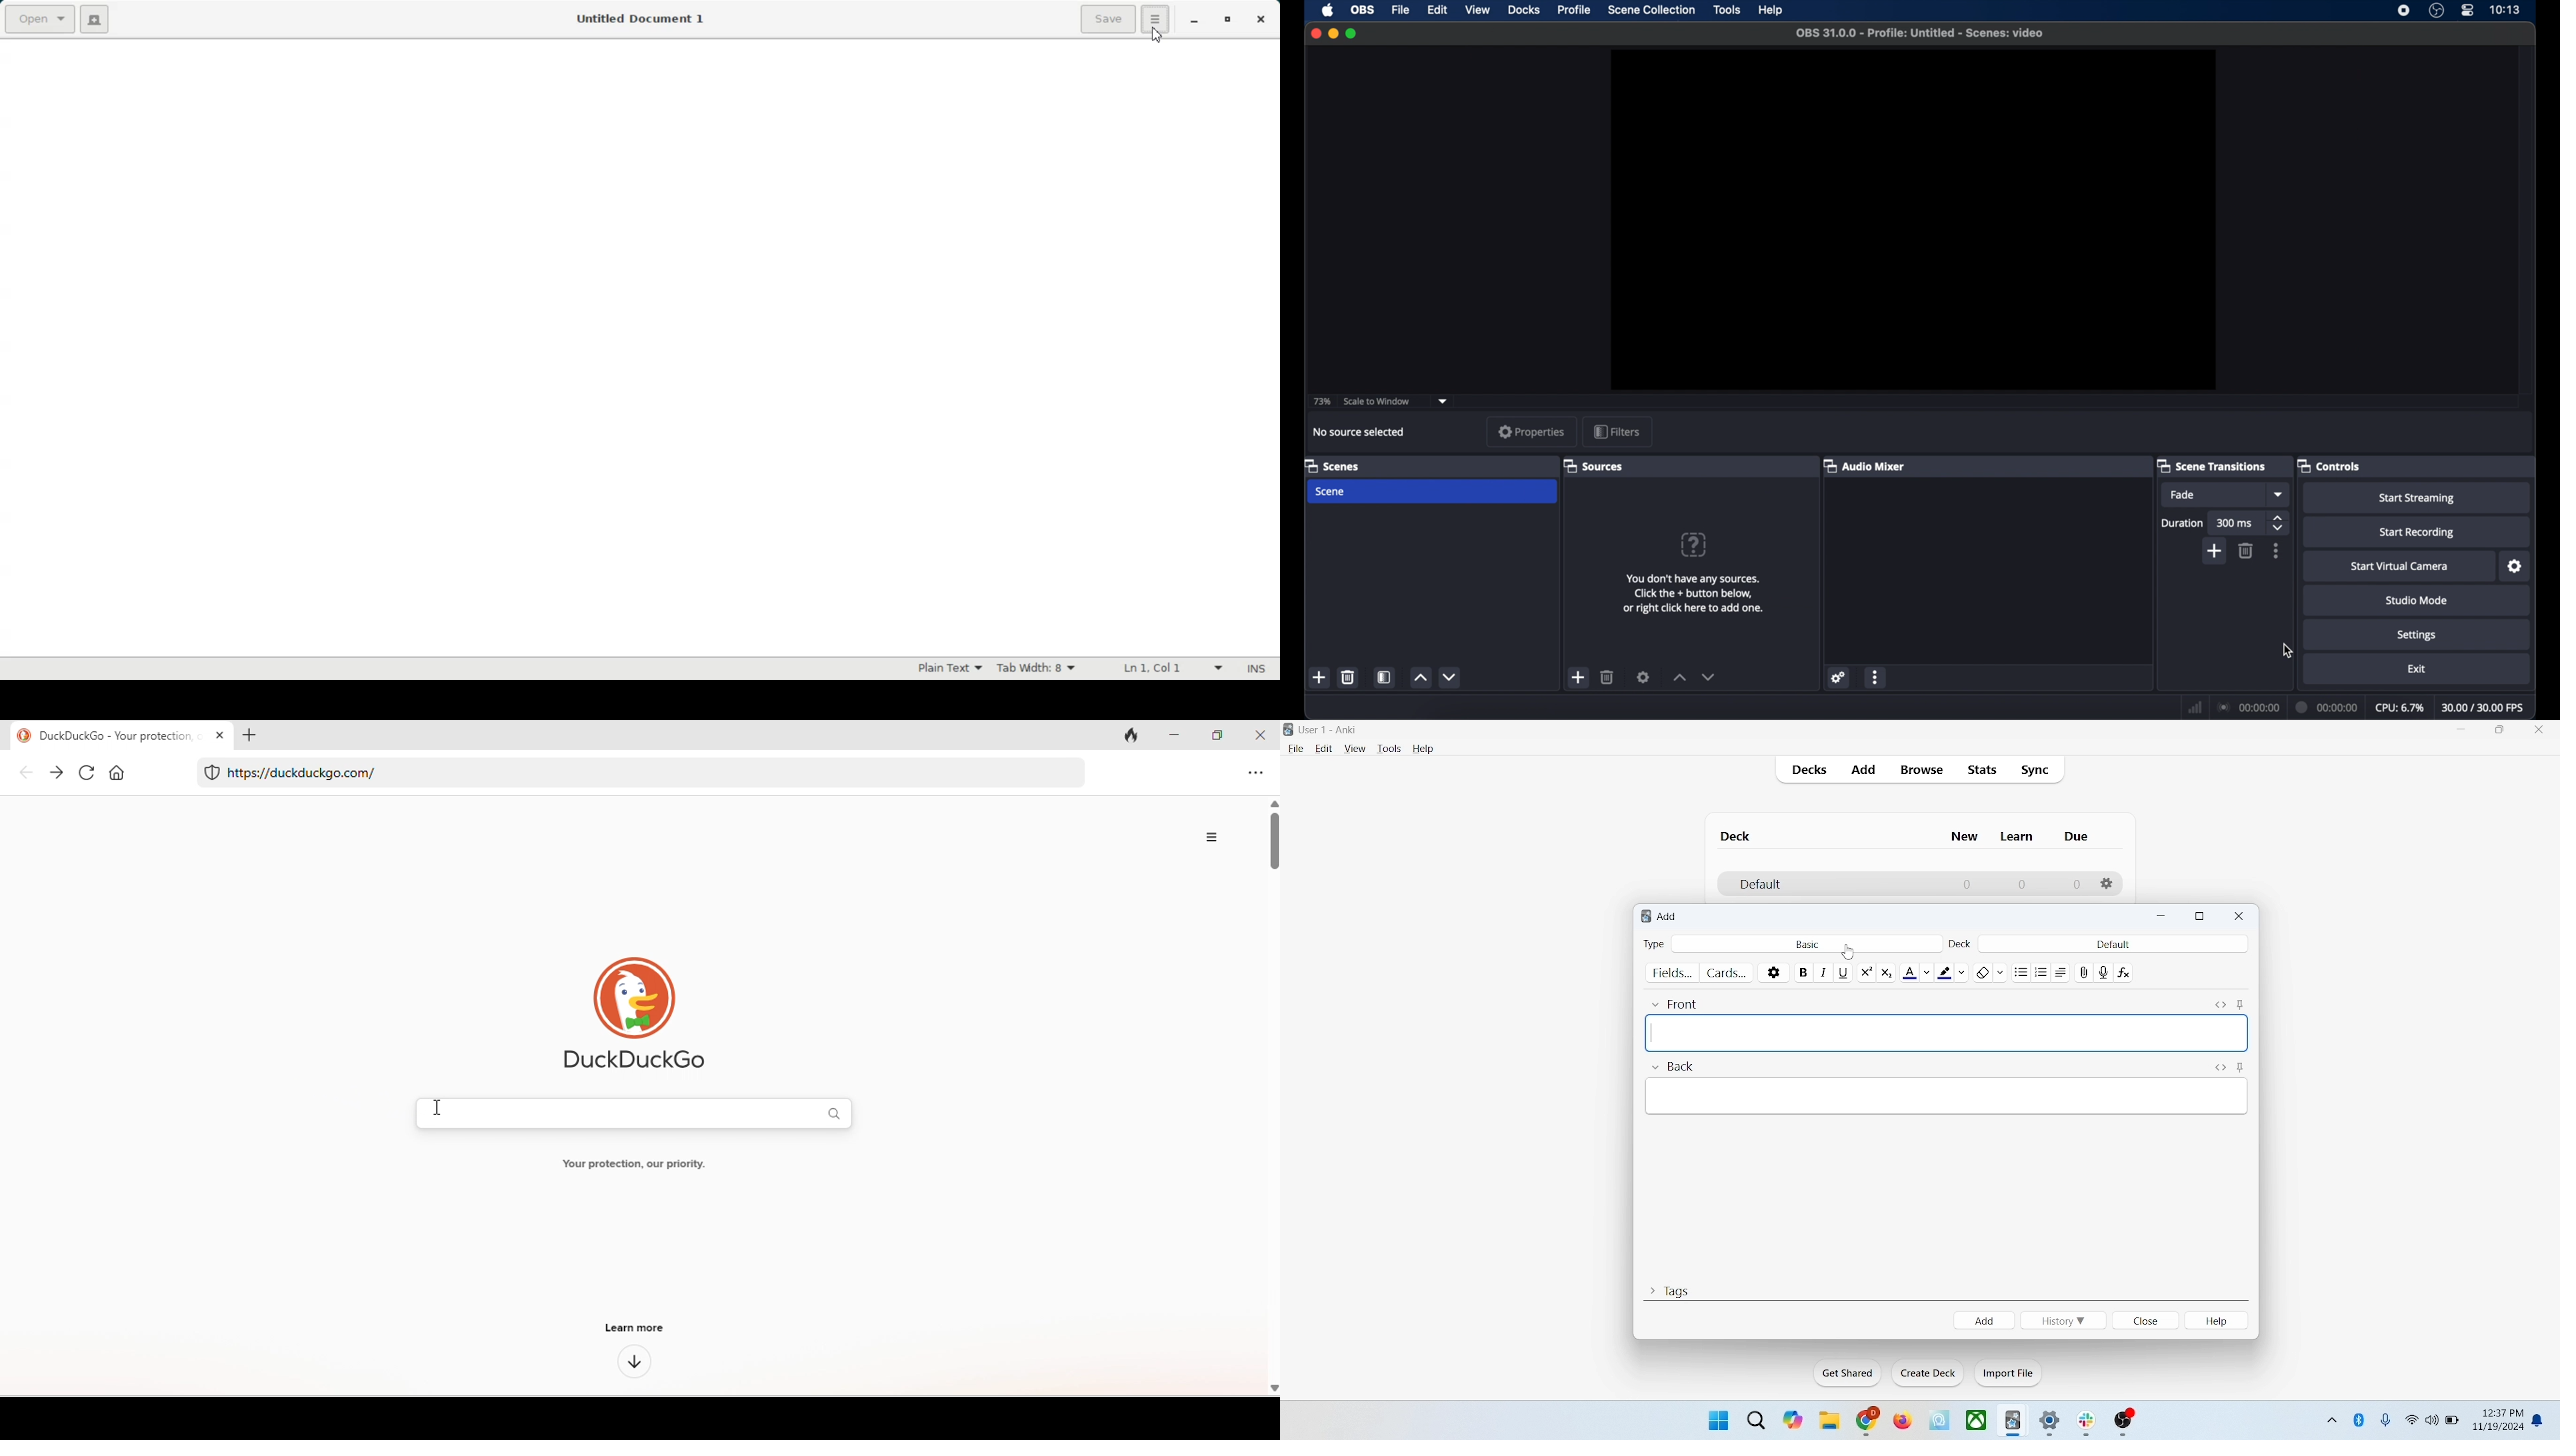 This screenshot has width=2576, height=1456. Describe the element at coordinates (2240, 1004) in the screenshot. I see `sticky` at that location.